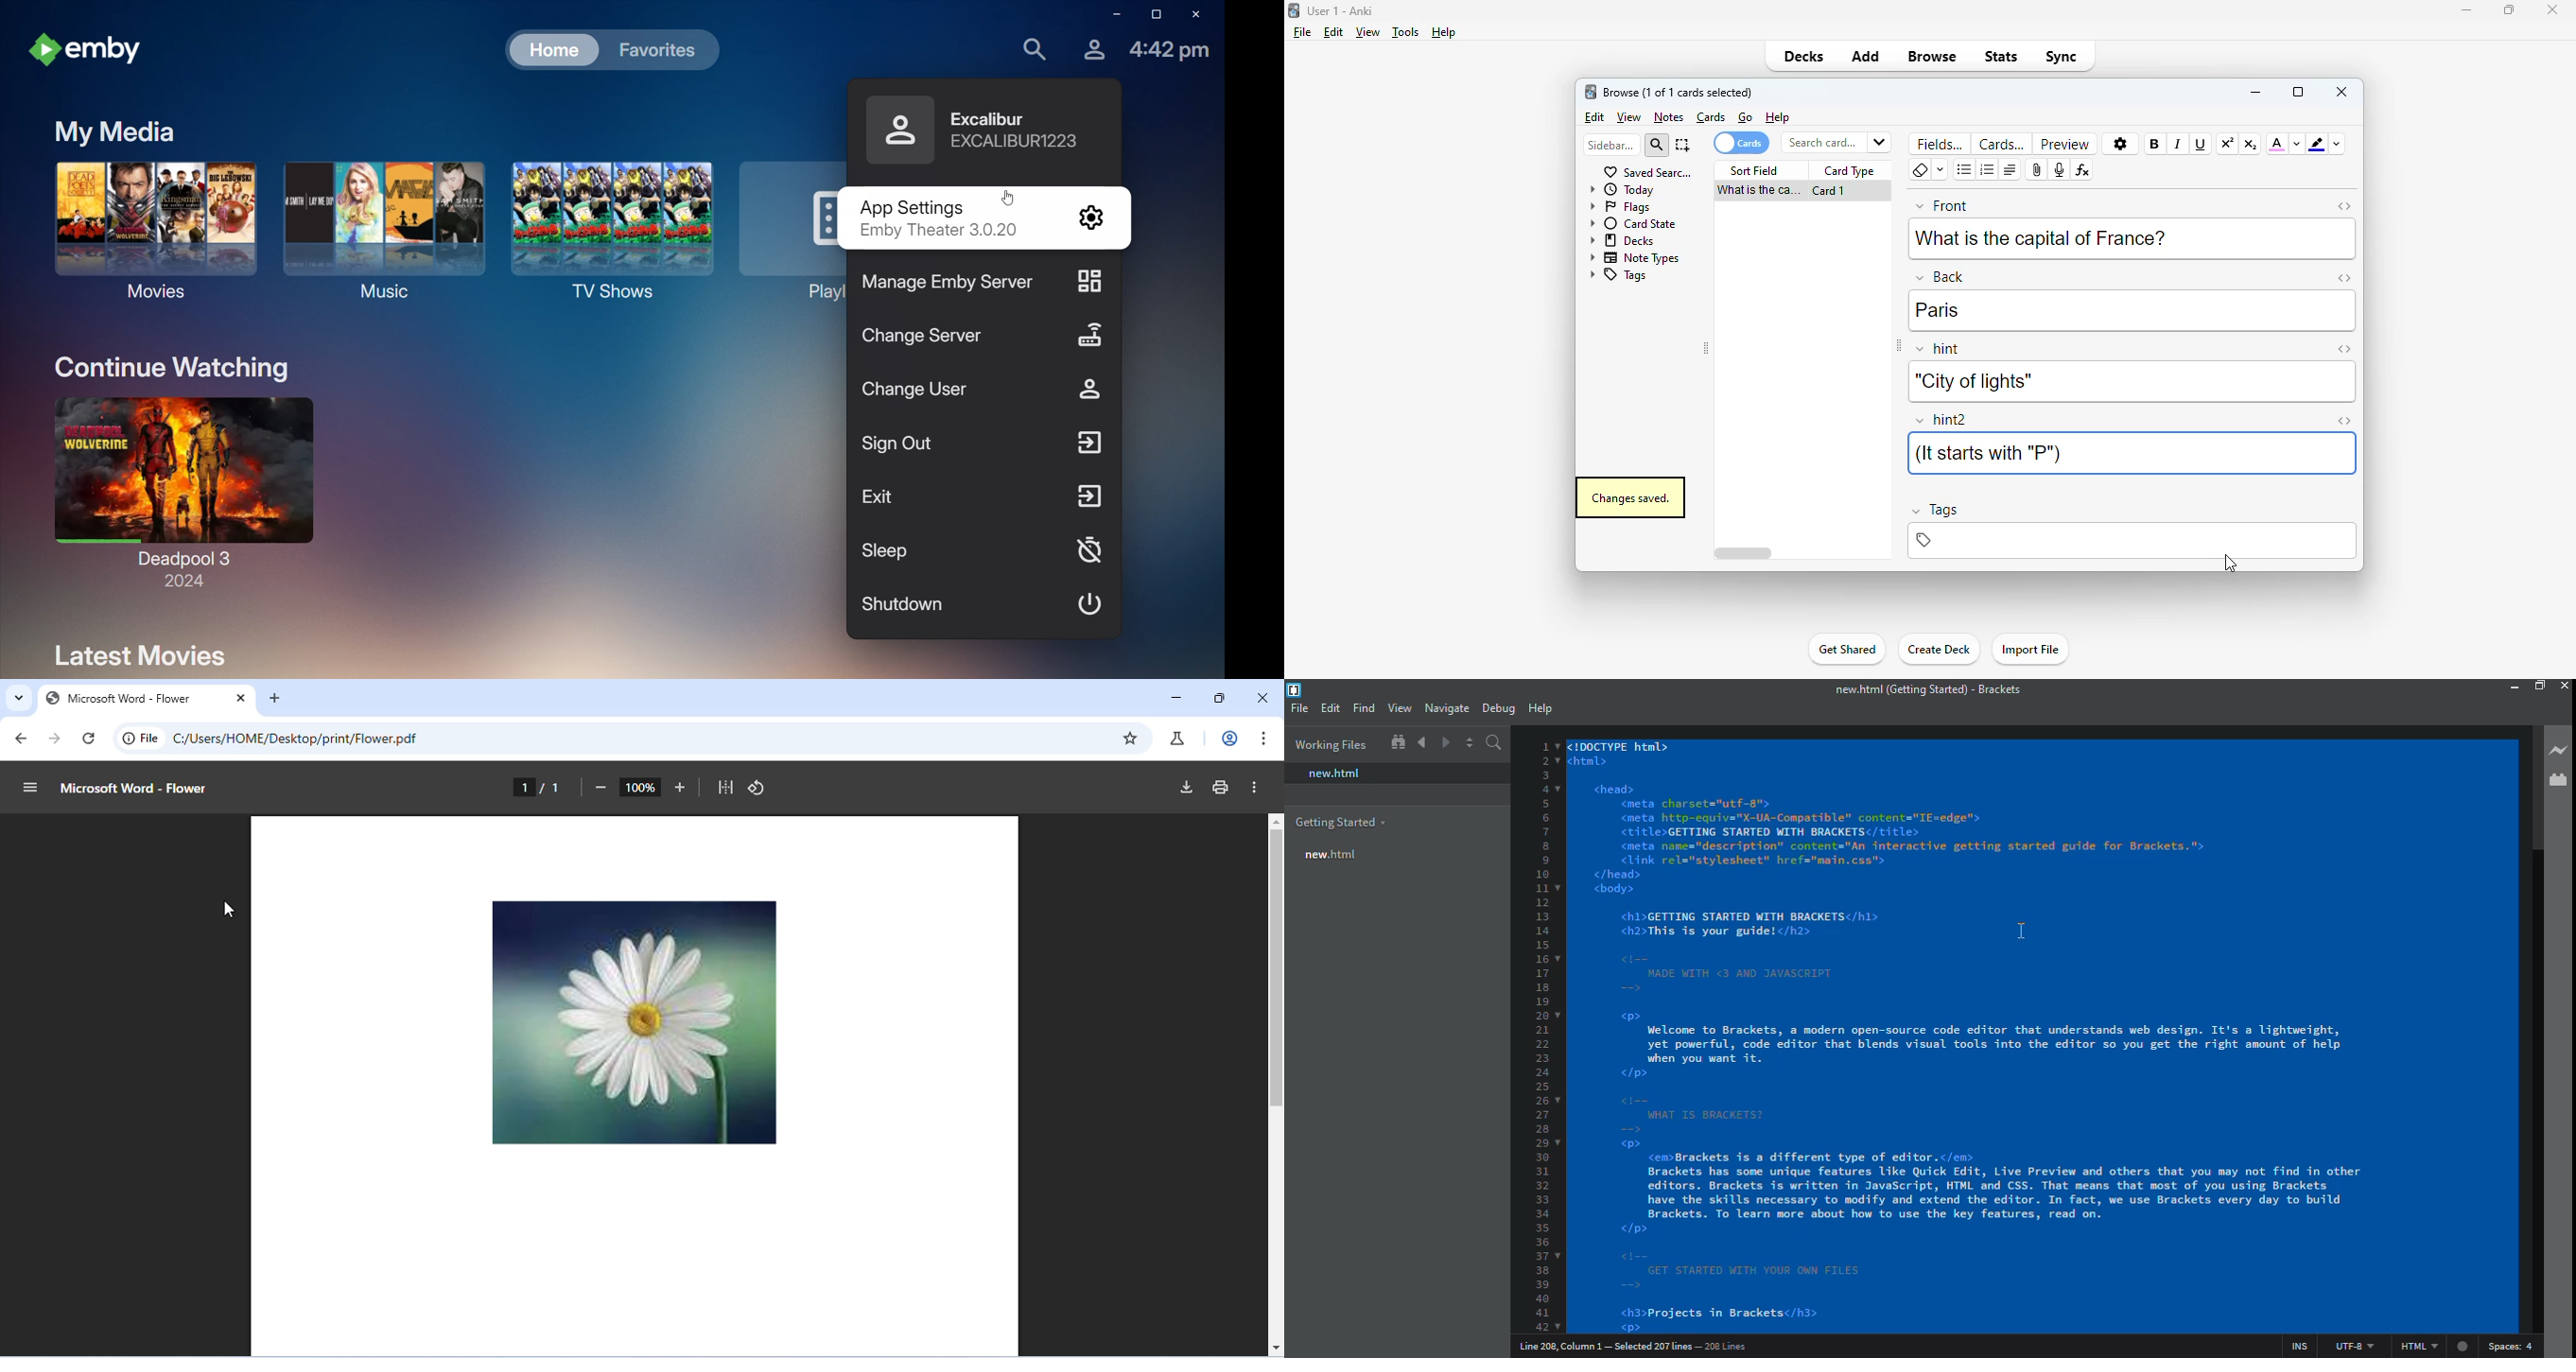  What do you see at coordinates (1595, 117) in the screenshot?
I see `edit` at bounding box center [1595, 117].